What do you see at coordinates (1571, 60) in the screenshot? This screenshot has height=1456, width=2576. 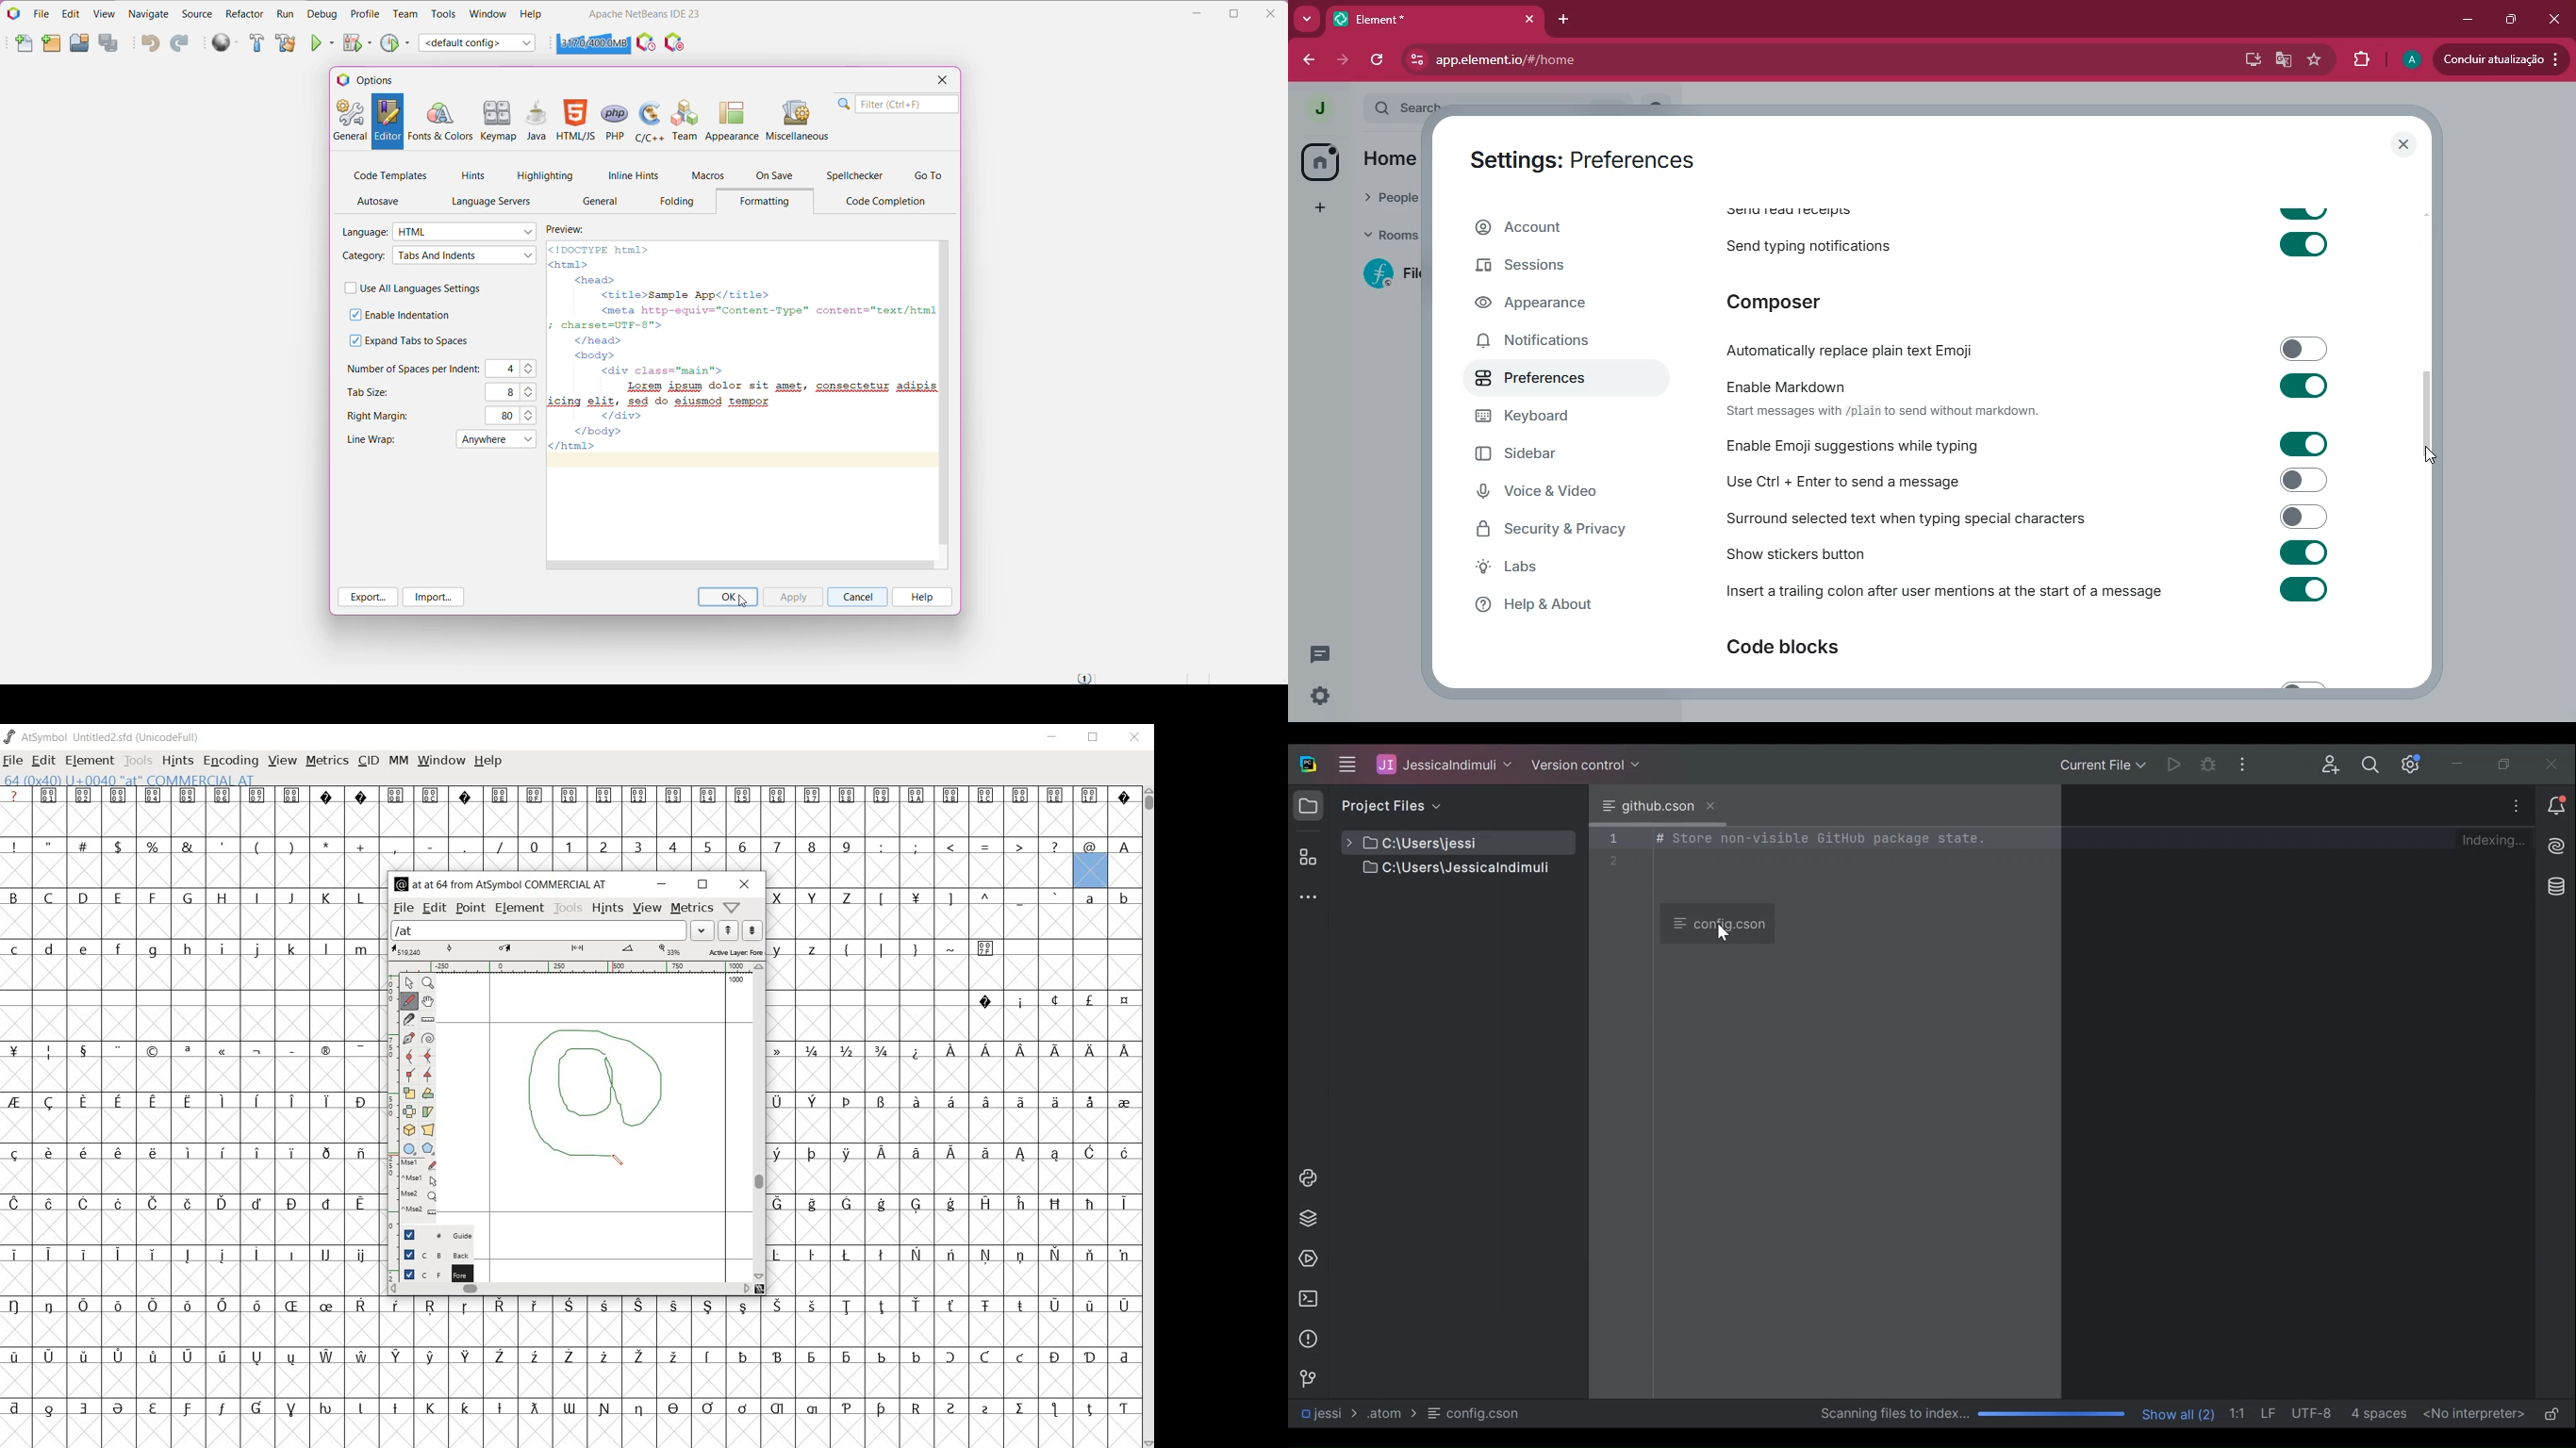 I see `url` at bounding box center [1571, 60].